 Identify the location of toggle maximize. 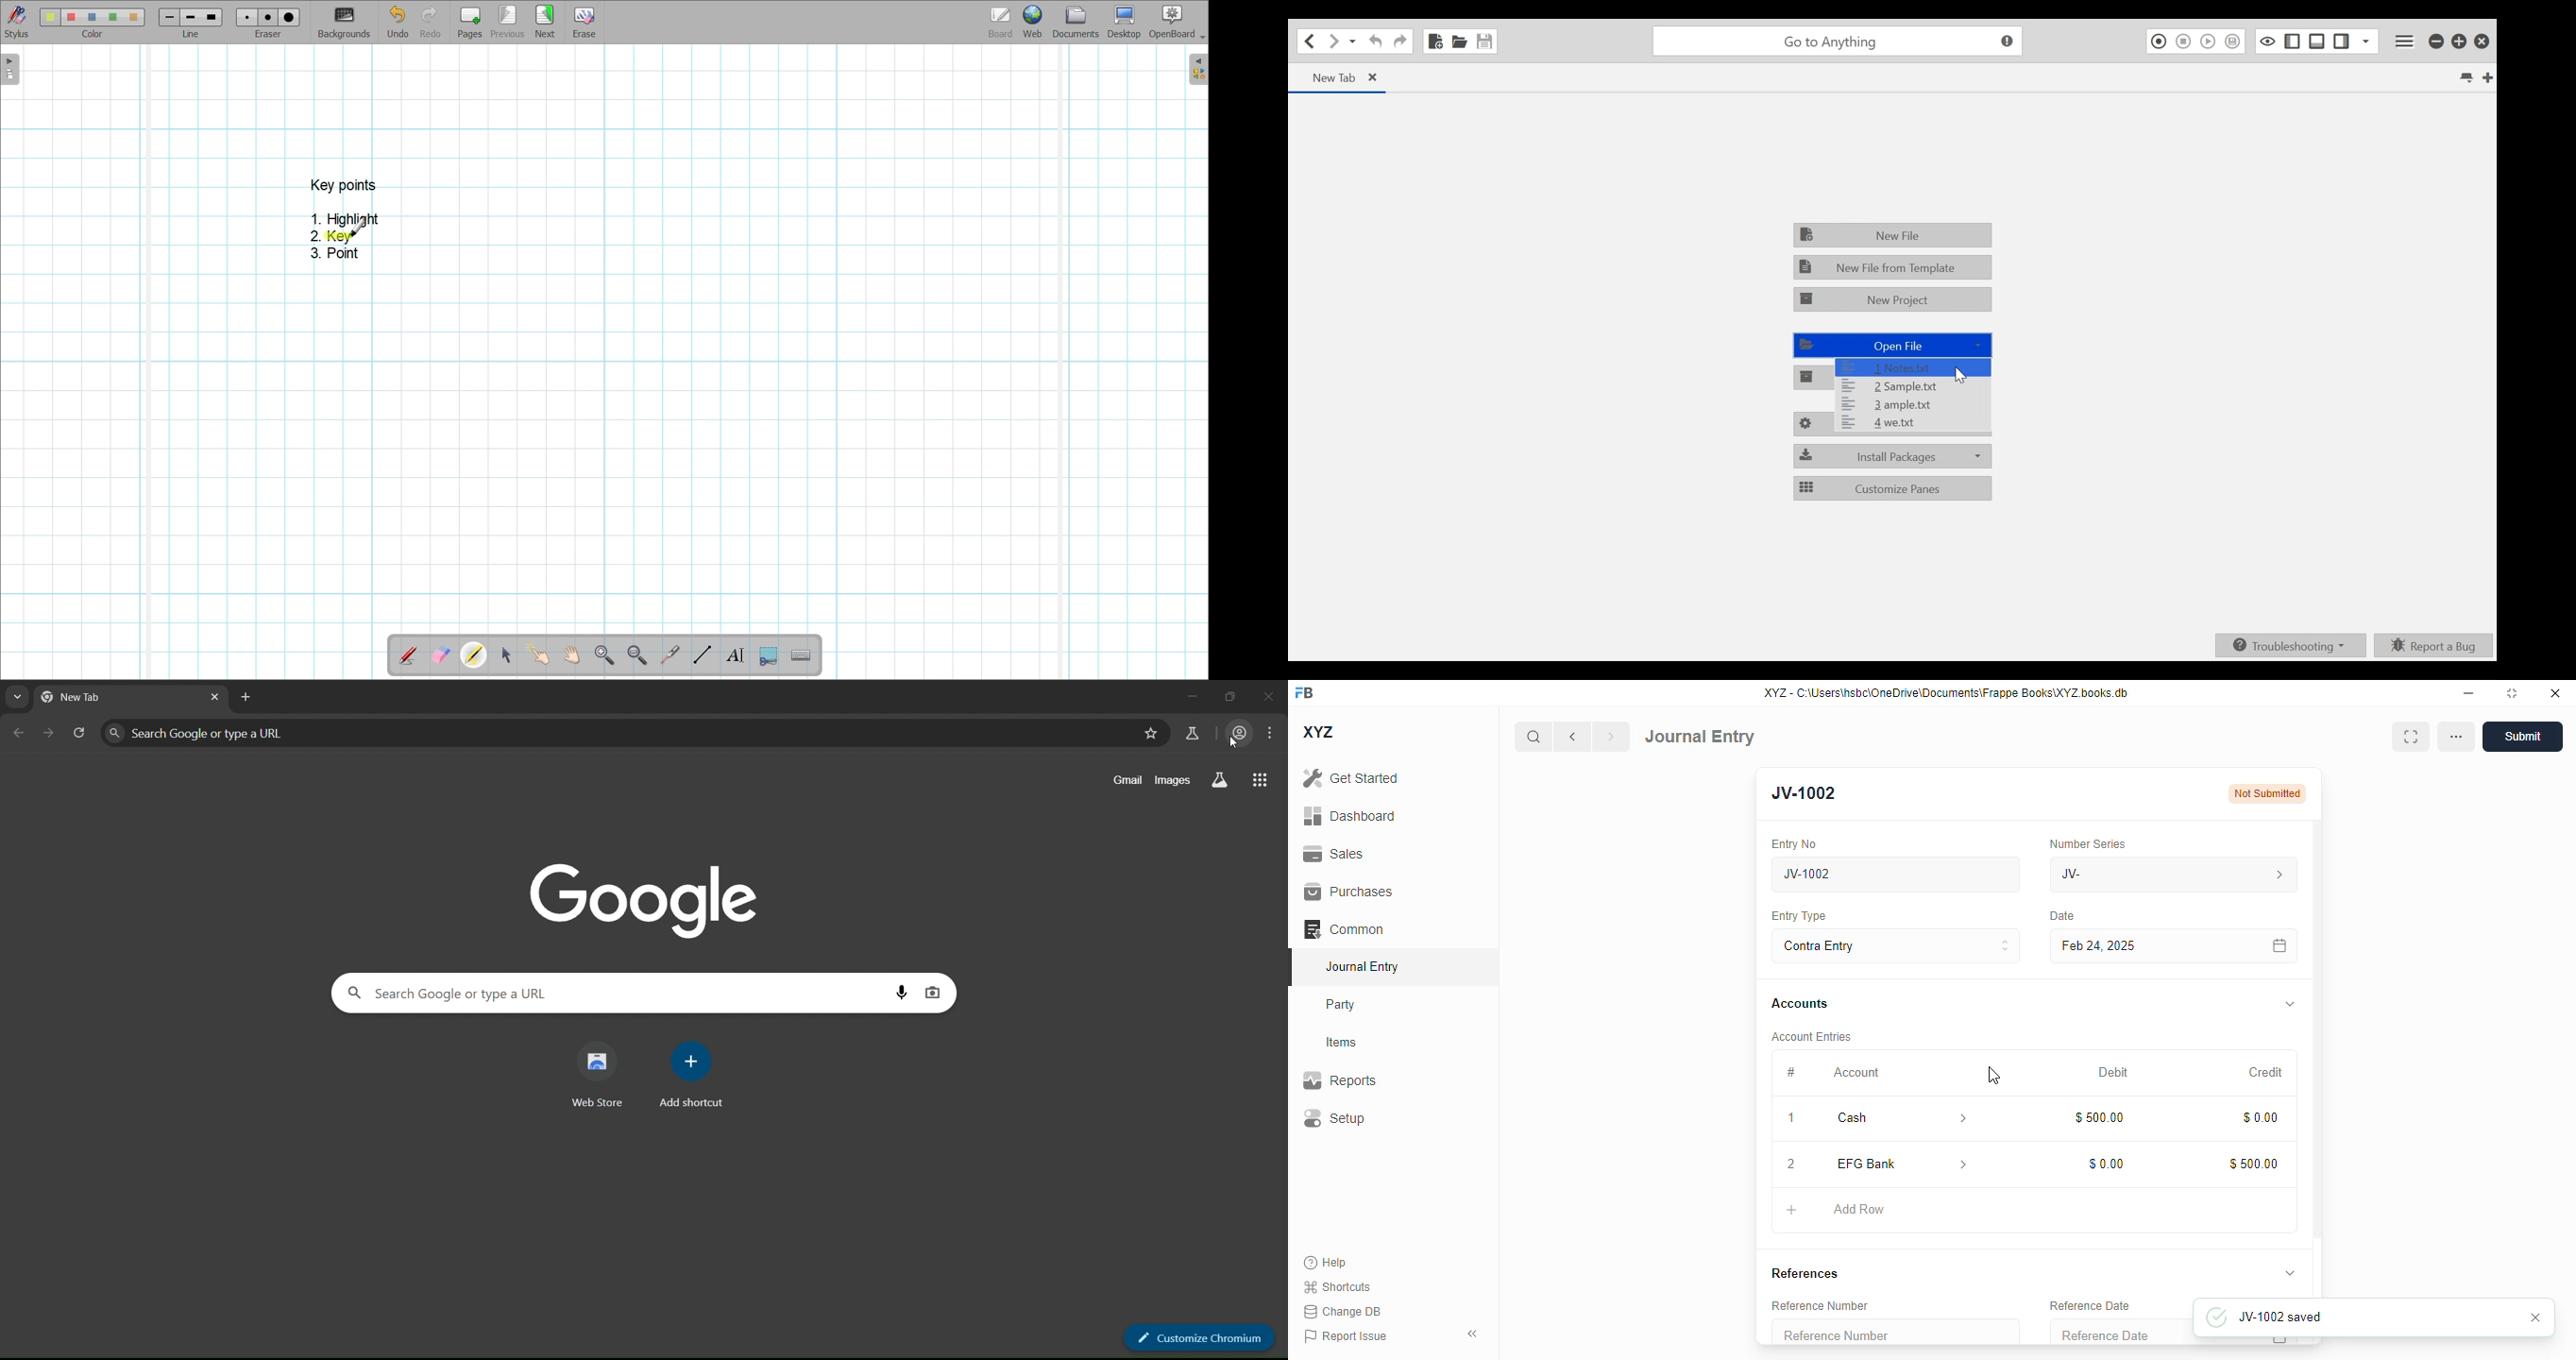
(2512, 693).